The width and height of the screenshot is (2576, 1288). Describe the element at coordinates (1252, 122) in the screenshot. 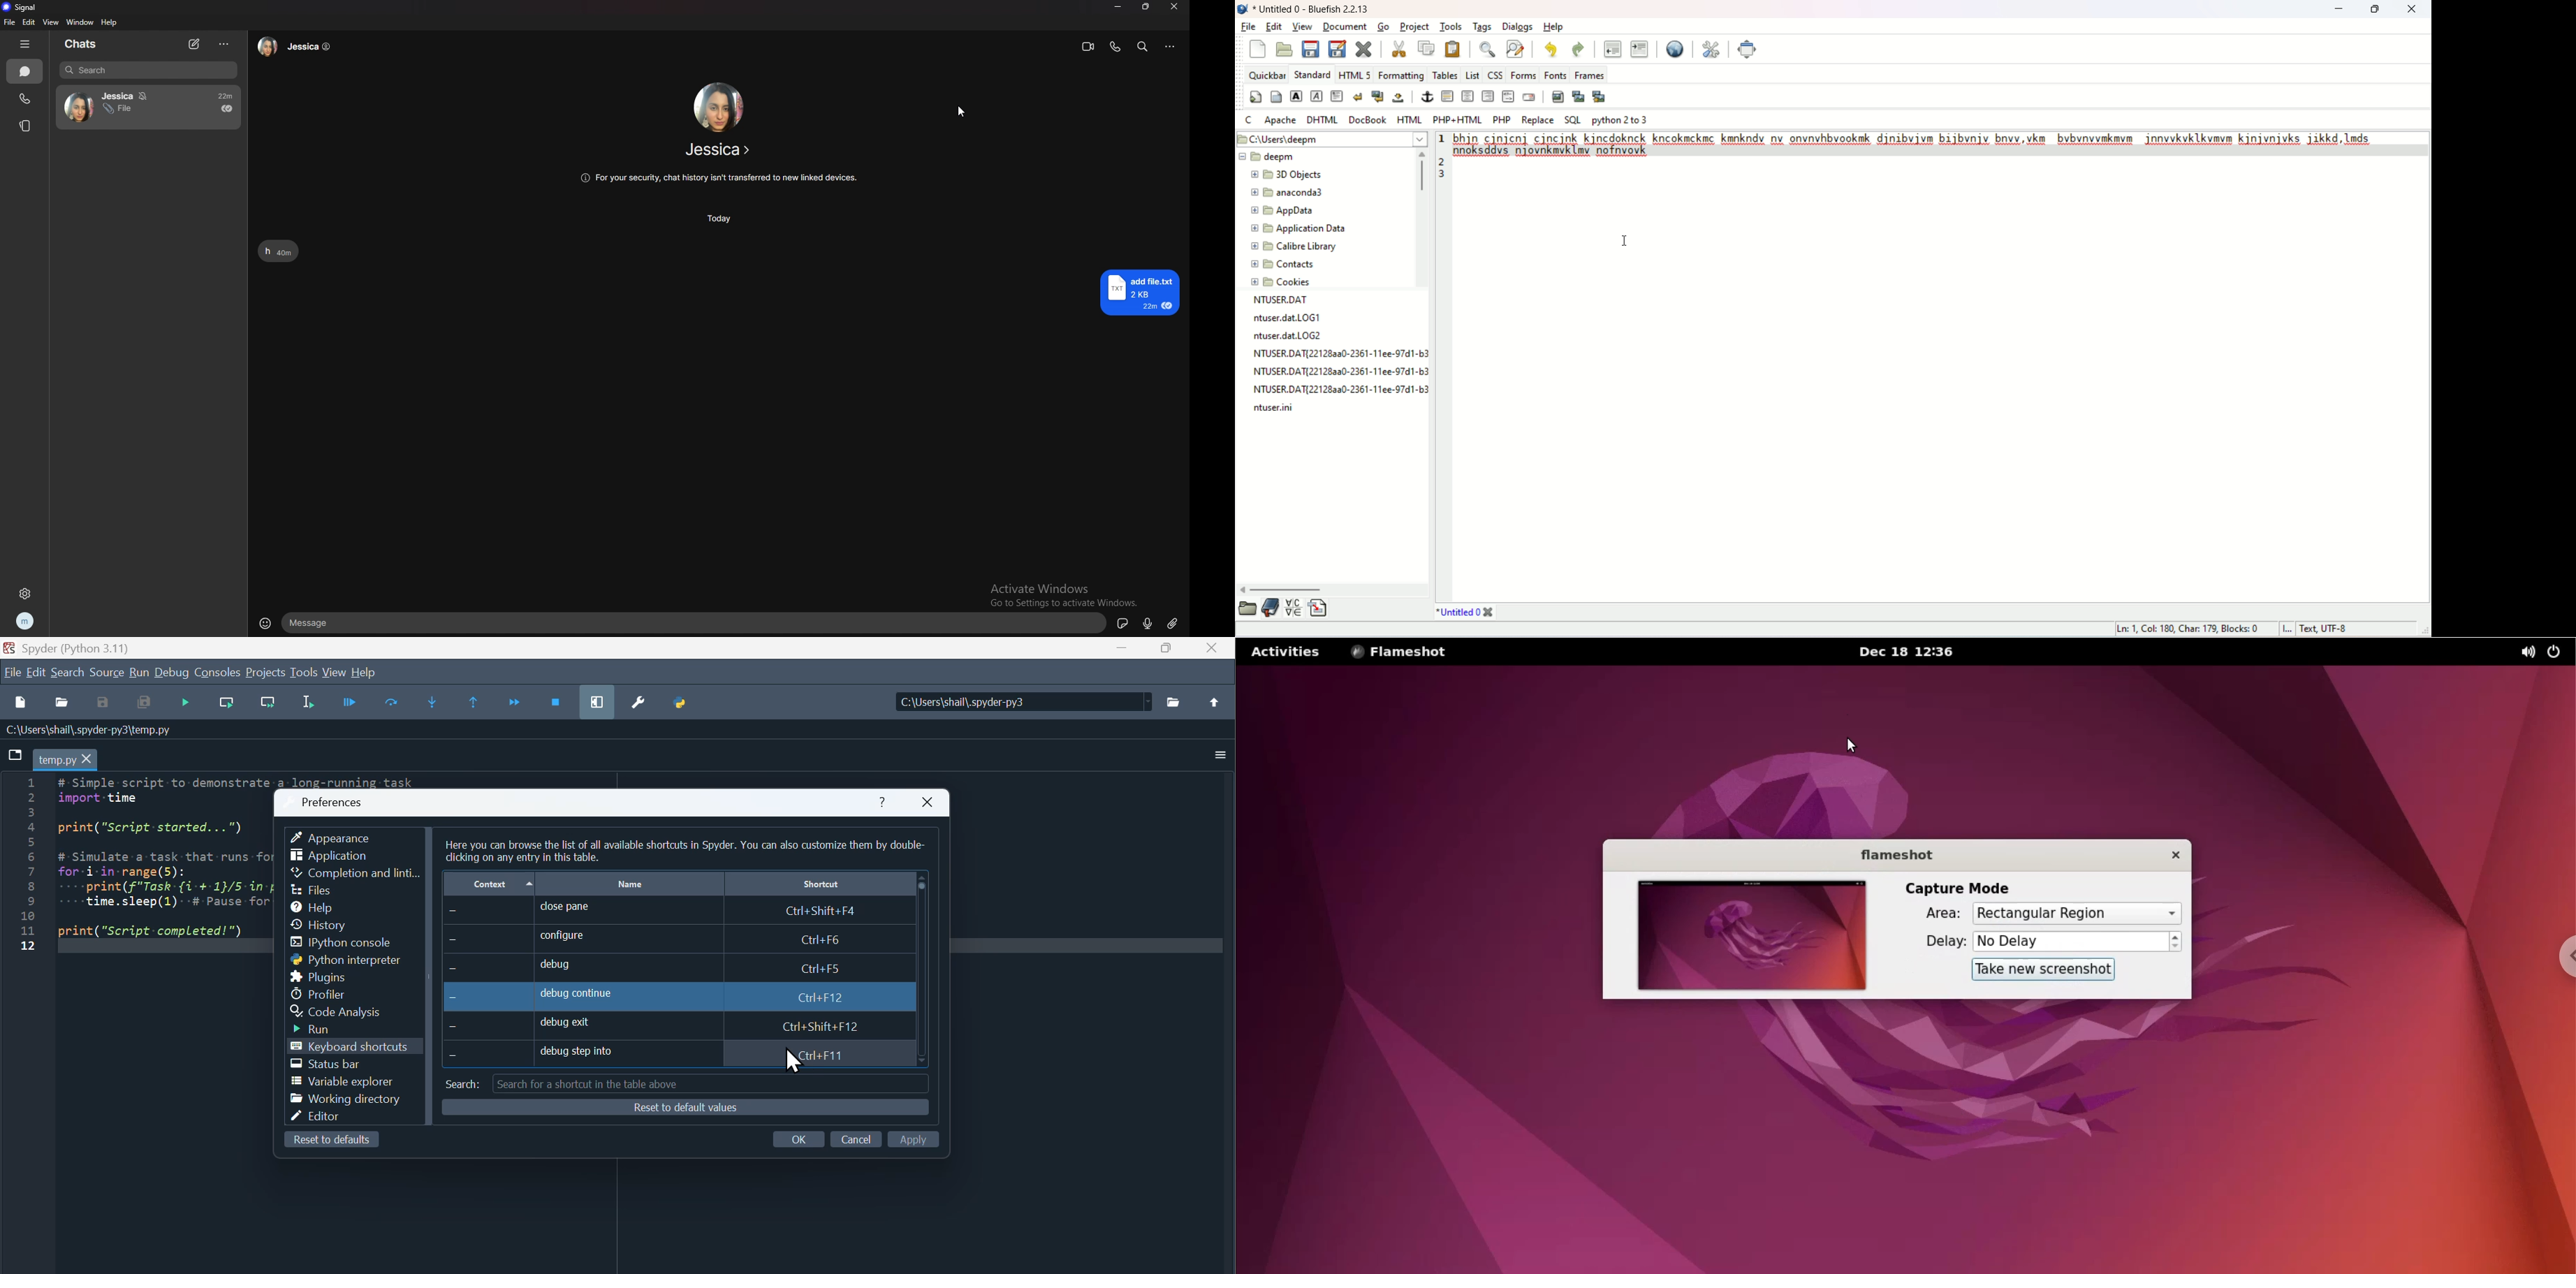

I see `C` at that location.